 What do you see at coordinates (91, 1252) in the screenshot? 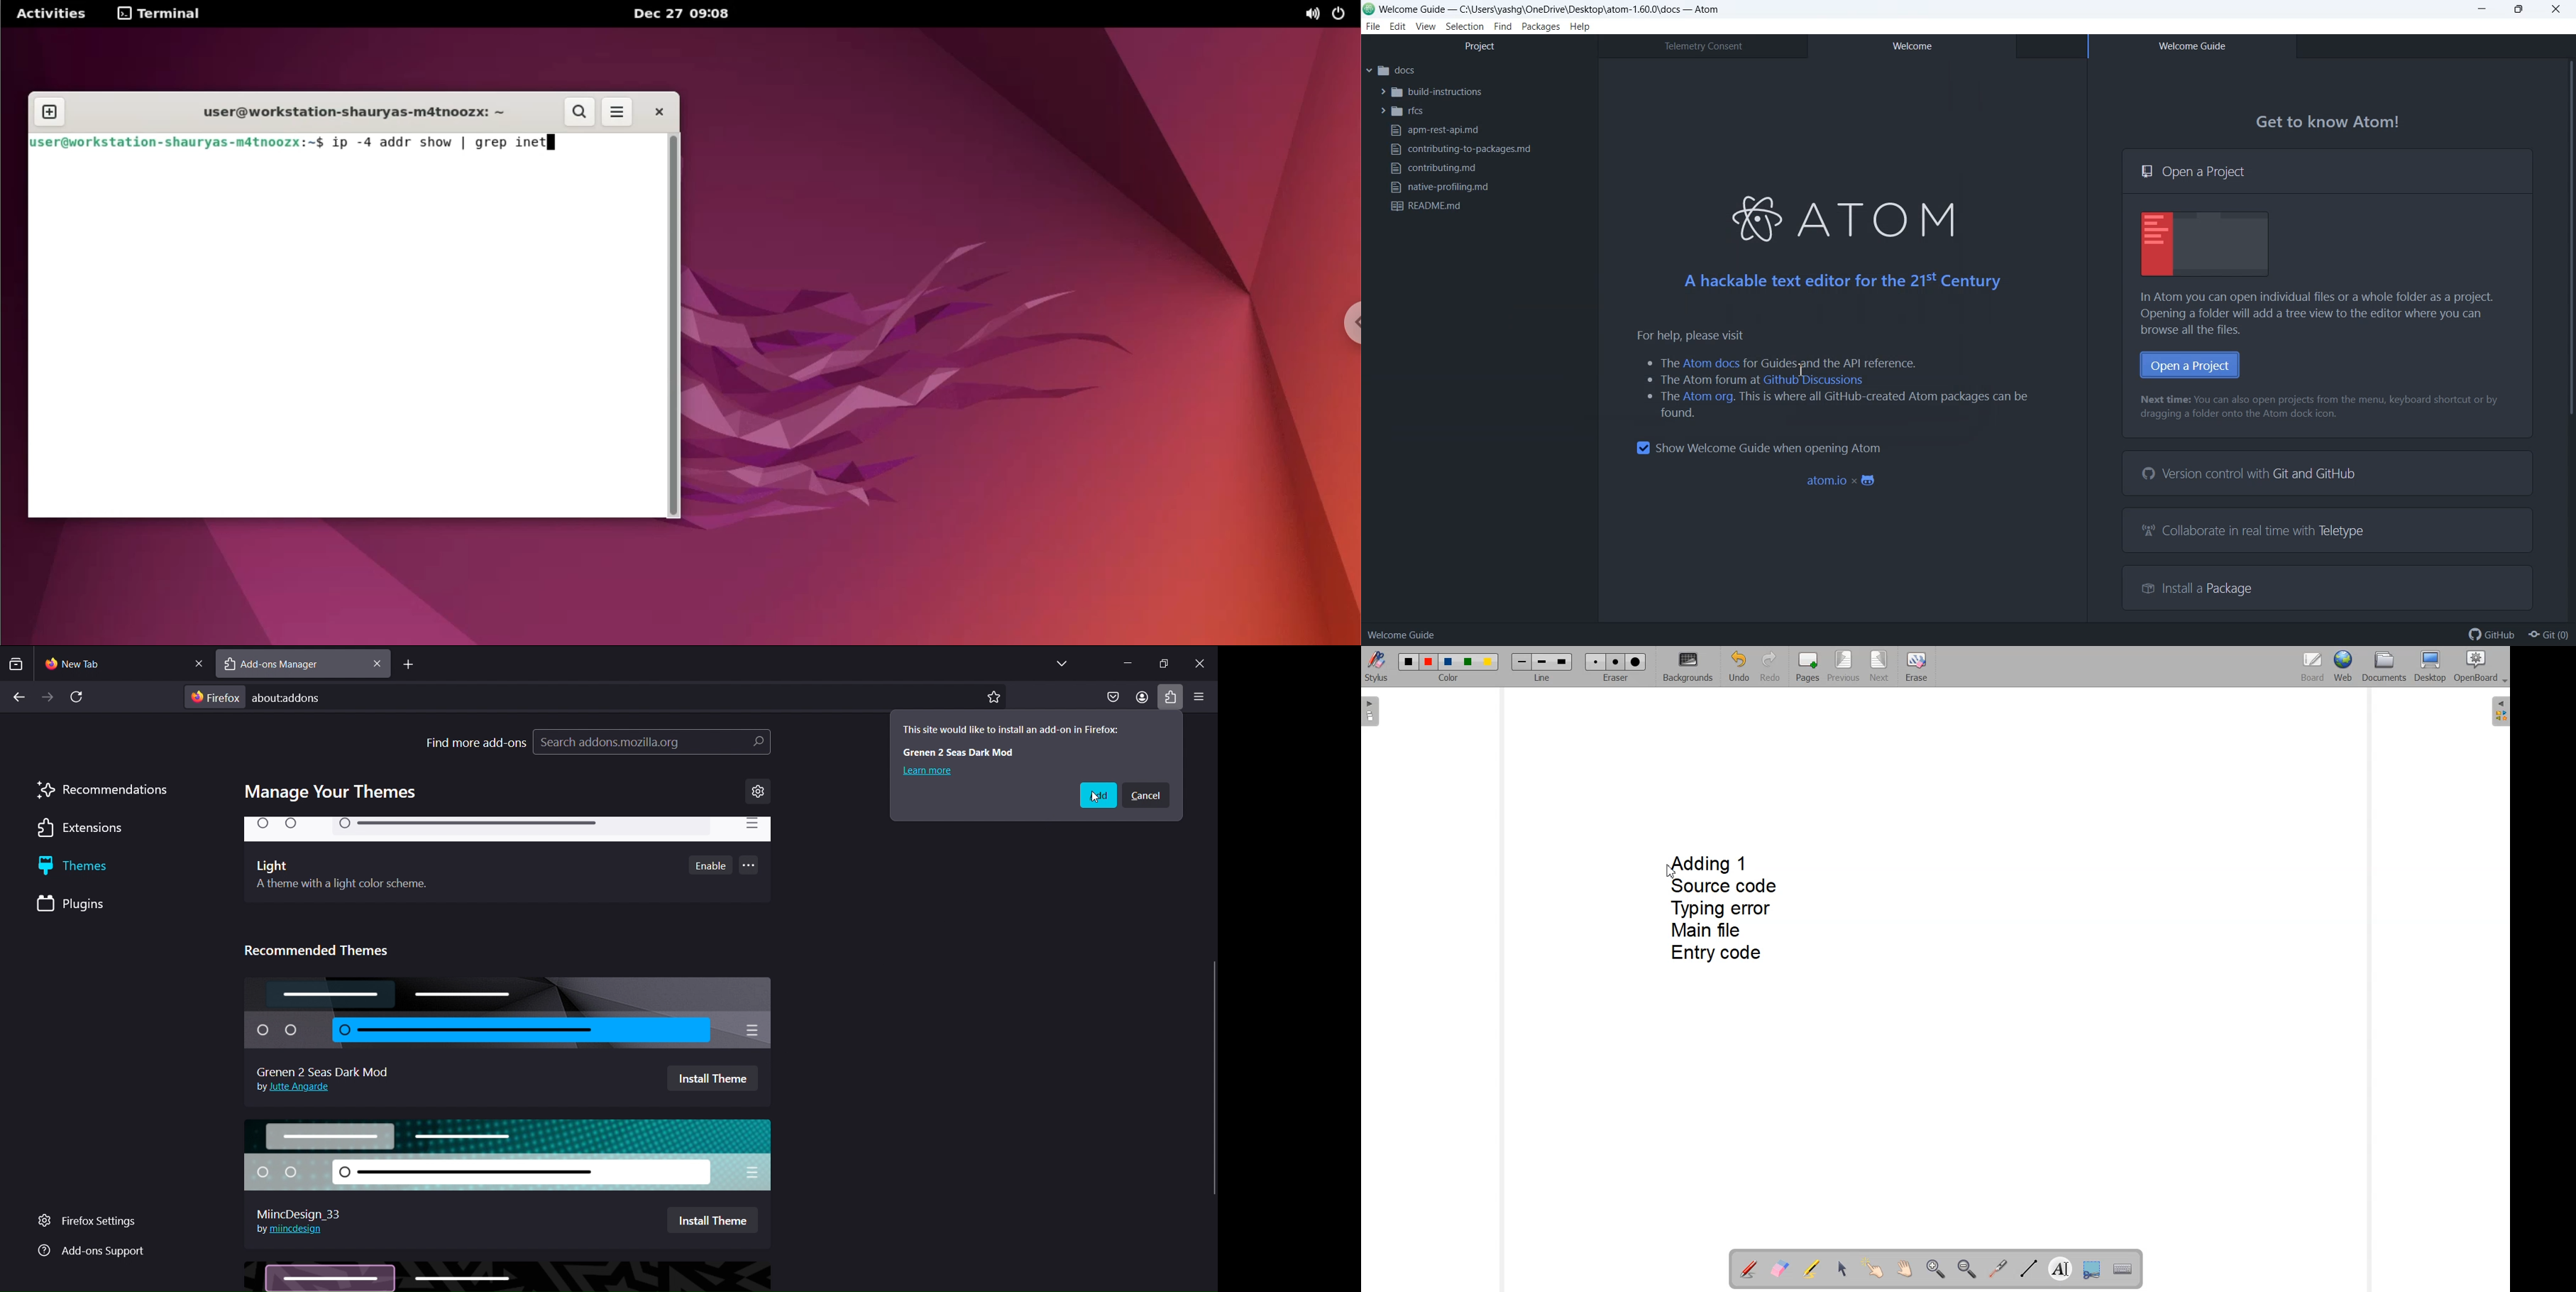
I see `add ons support` at bounding box center [91, 1252].